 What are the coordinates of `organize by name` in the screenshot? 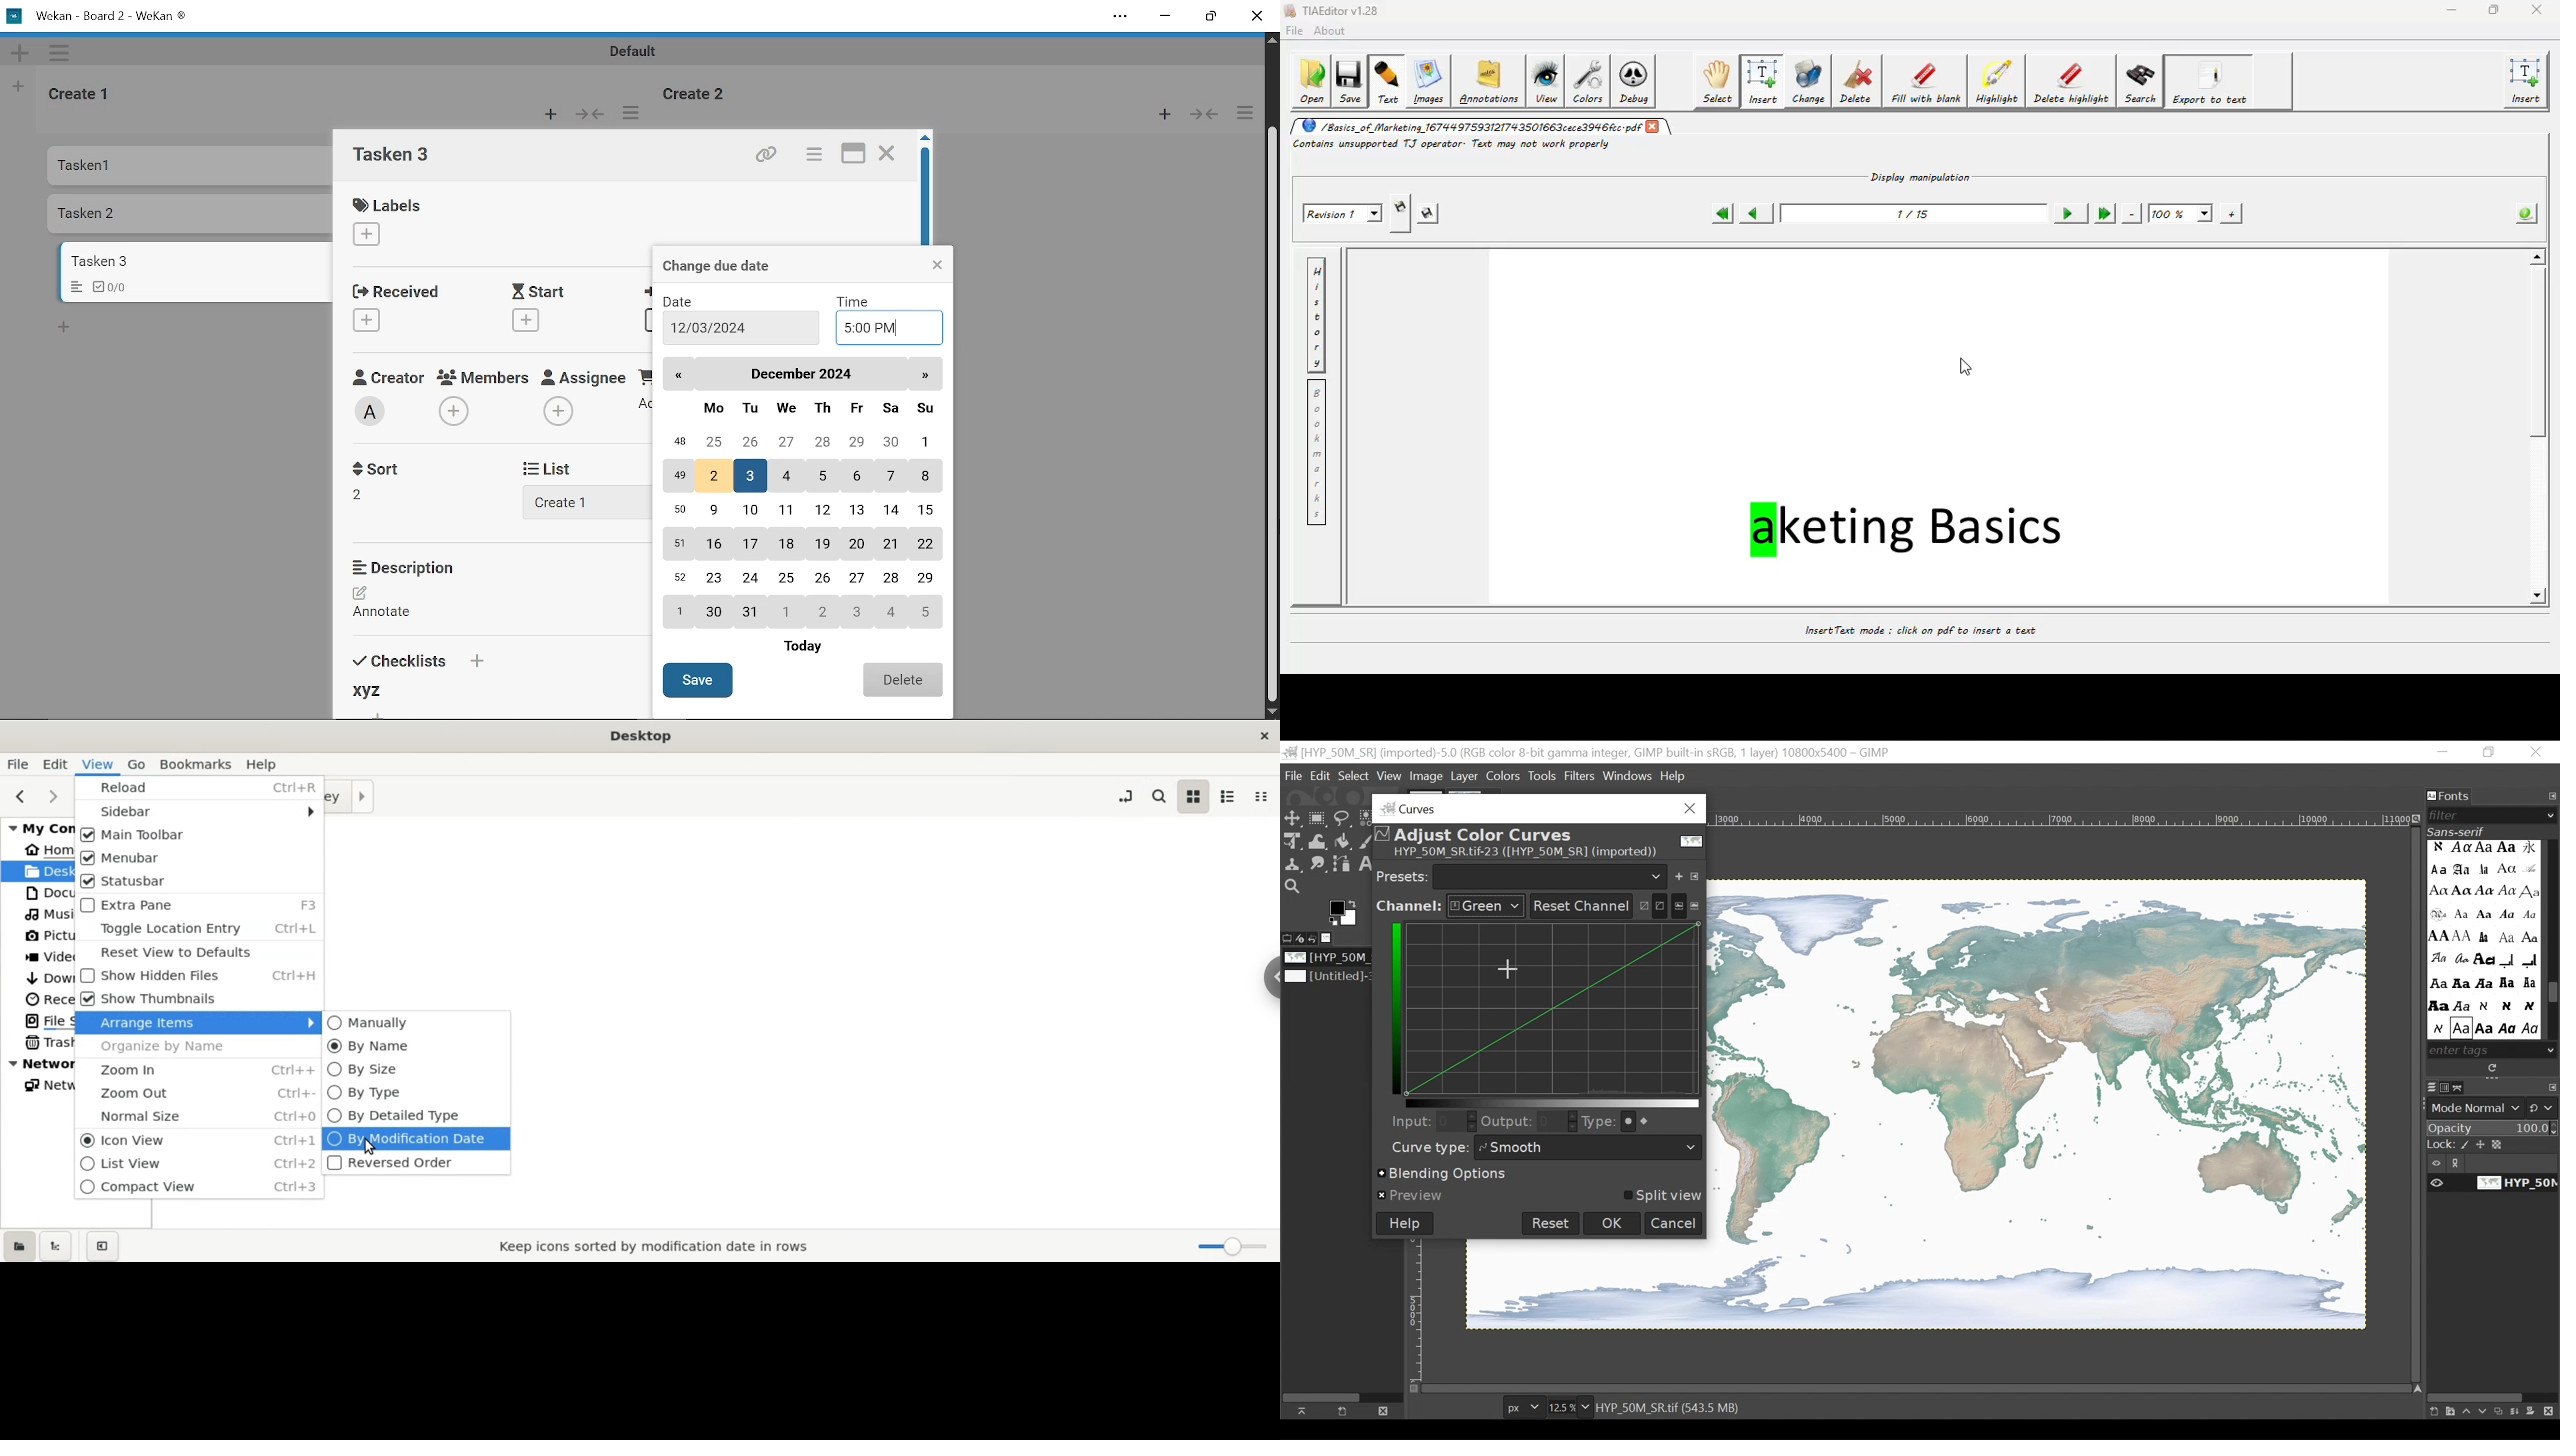 It's located at (198, 1047).